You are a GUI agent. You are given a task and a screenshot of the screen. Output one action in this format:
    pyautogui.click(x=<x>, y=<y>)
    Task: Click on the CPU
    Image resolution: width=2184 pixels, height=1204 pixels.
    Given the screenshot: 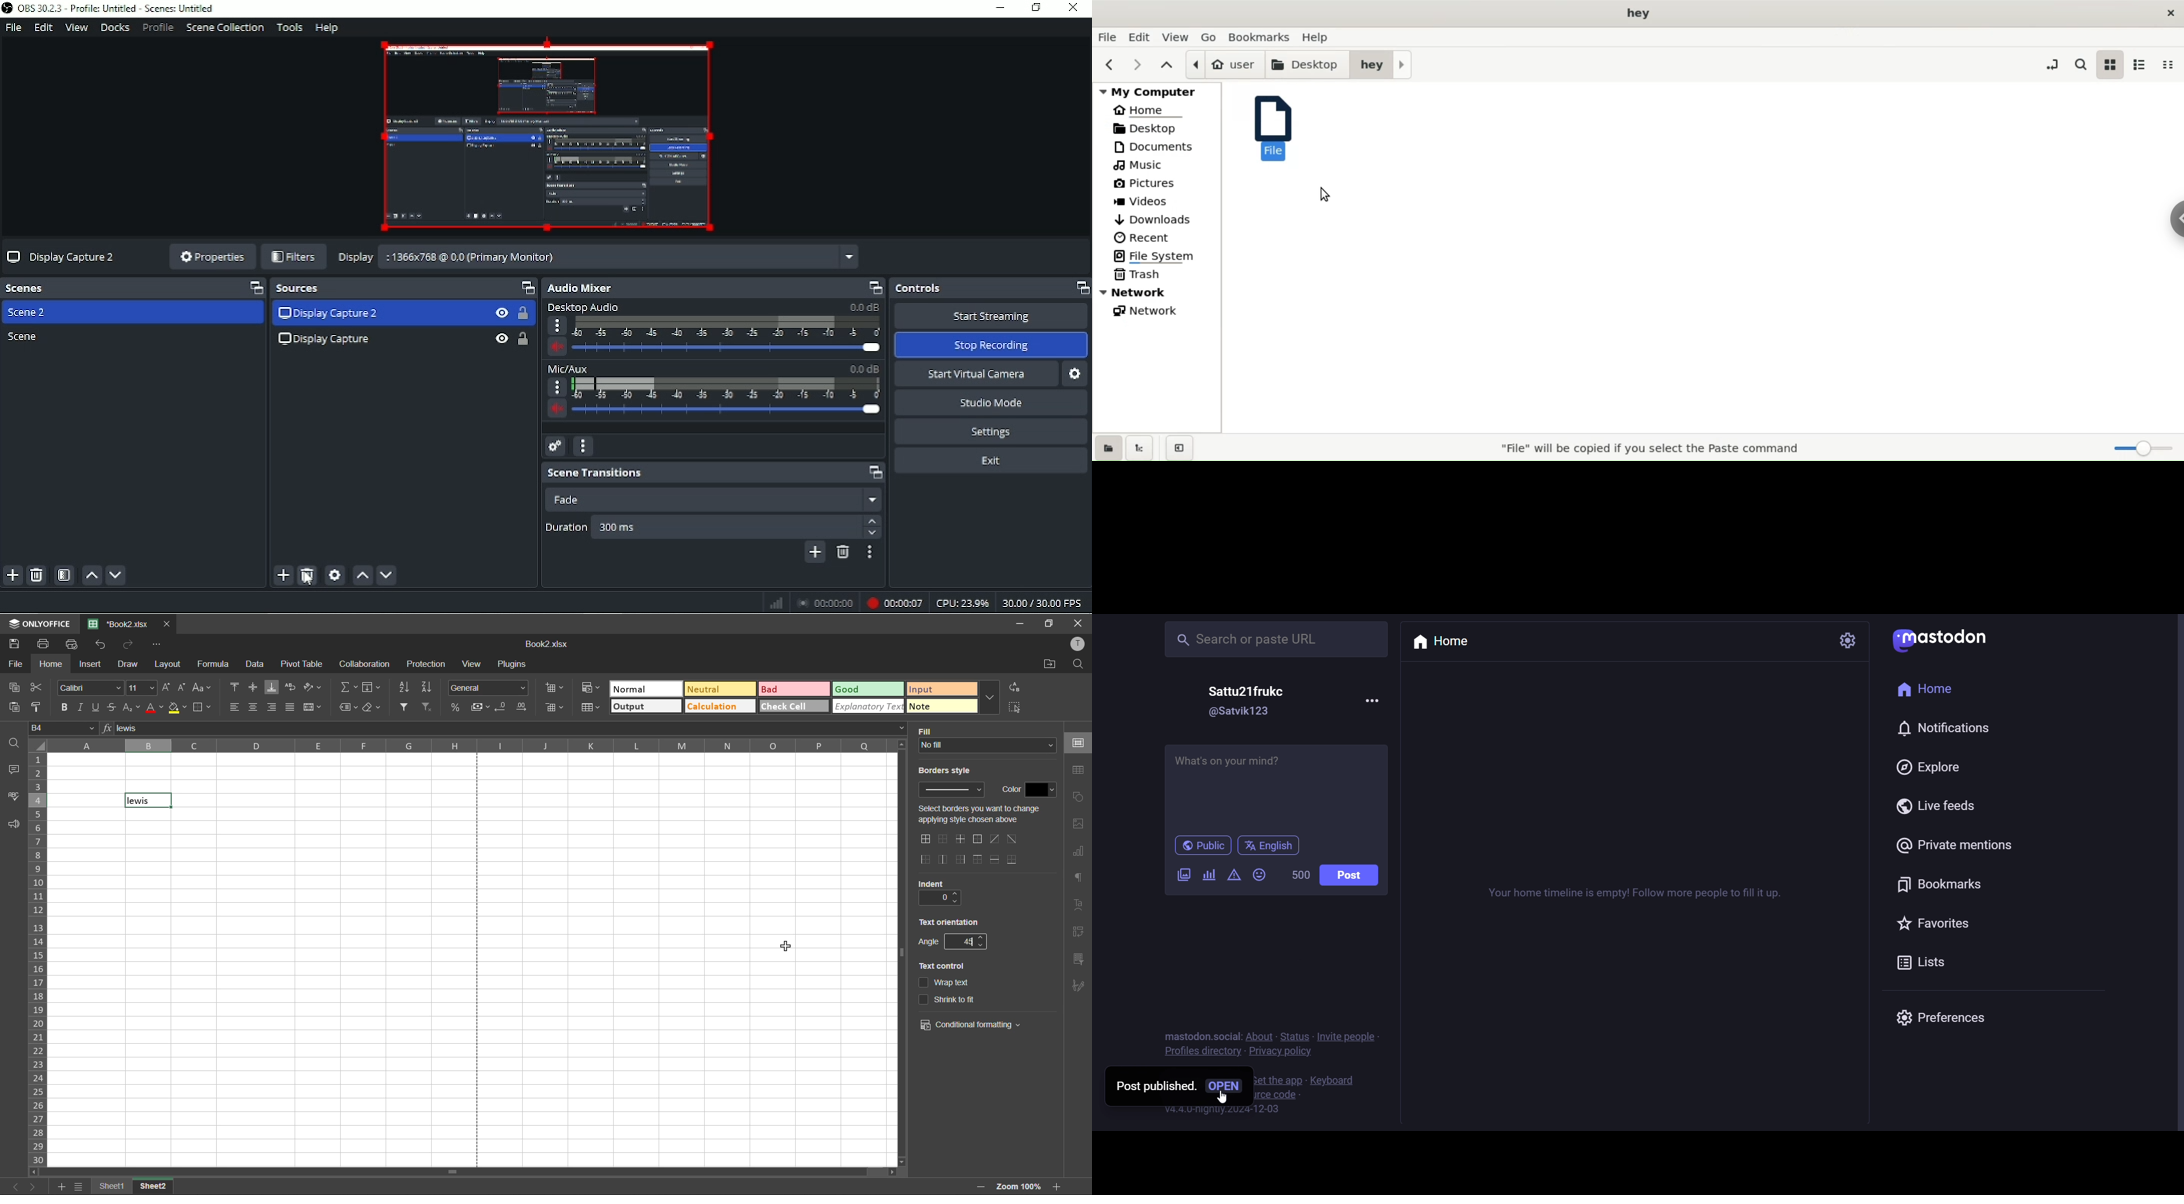 What is the action you would take?
    pyautogui.click(x=962, y=603)
    